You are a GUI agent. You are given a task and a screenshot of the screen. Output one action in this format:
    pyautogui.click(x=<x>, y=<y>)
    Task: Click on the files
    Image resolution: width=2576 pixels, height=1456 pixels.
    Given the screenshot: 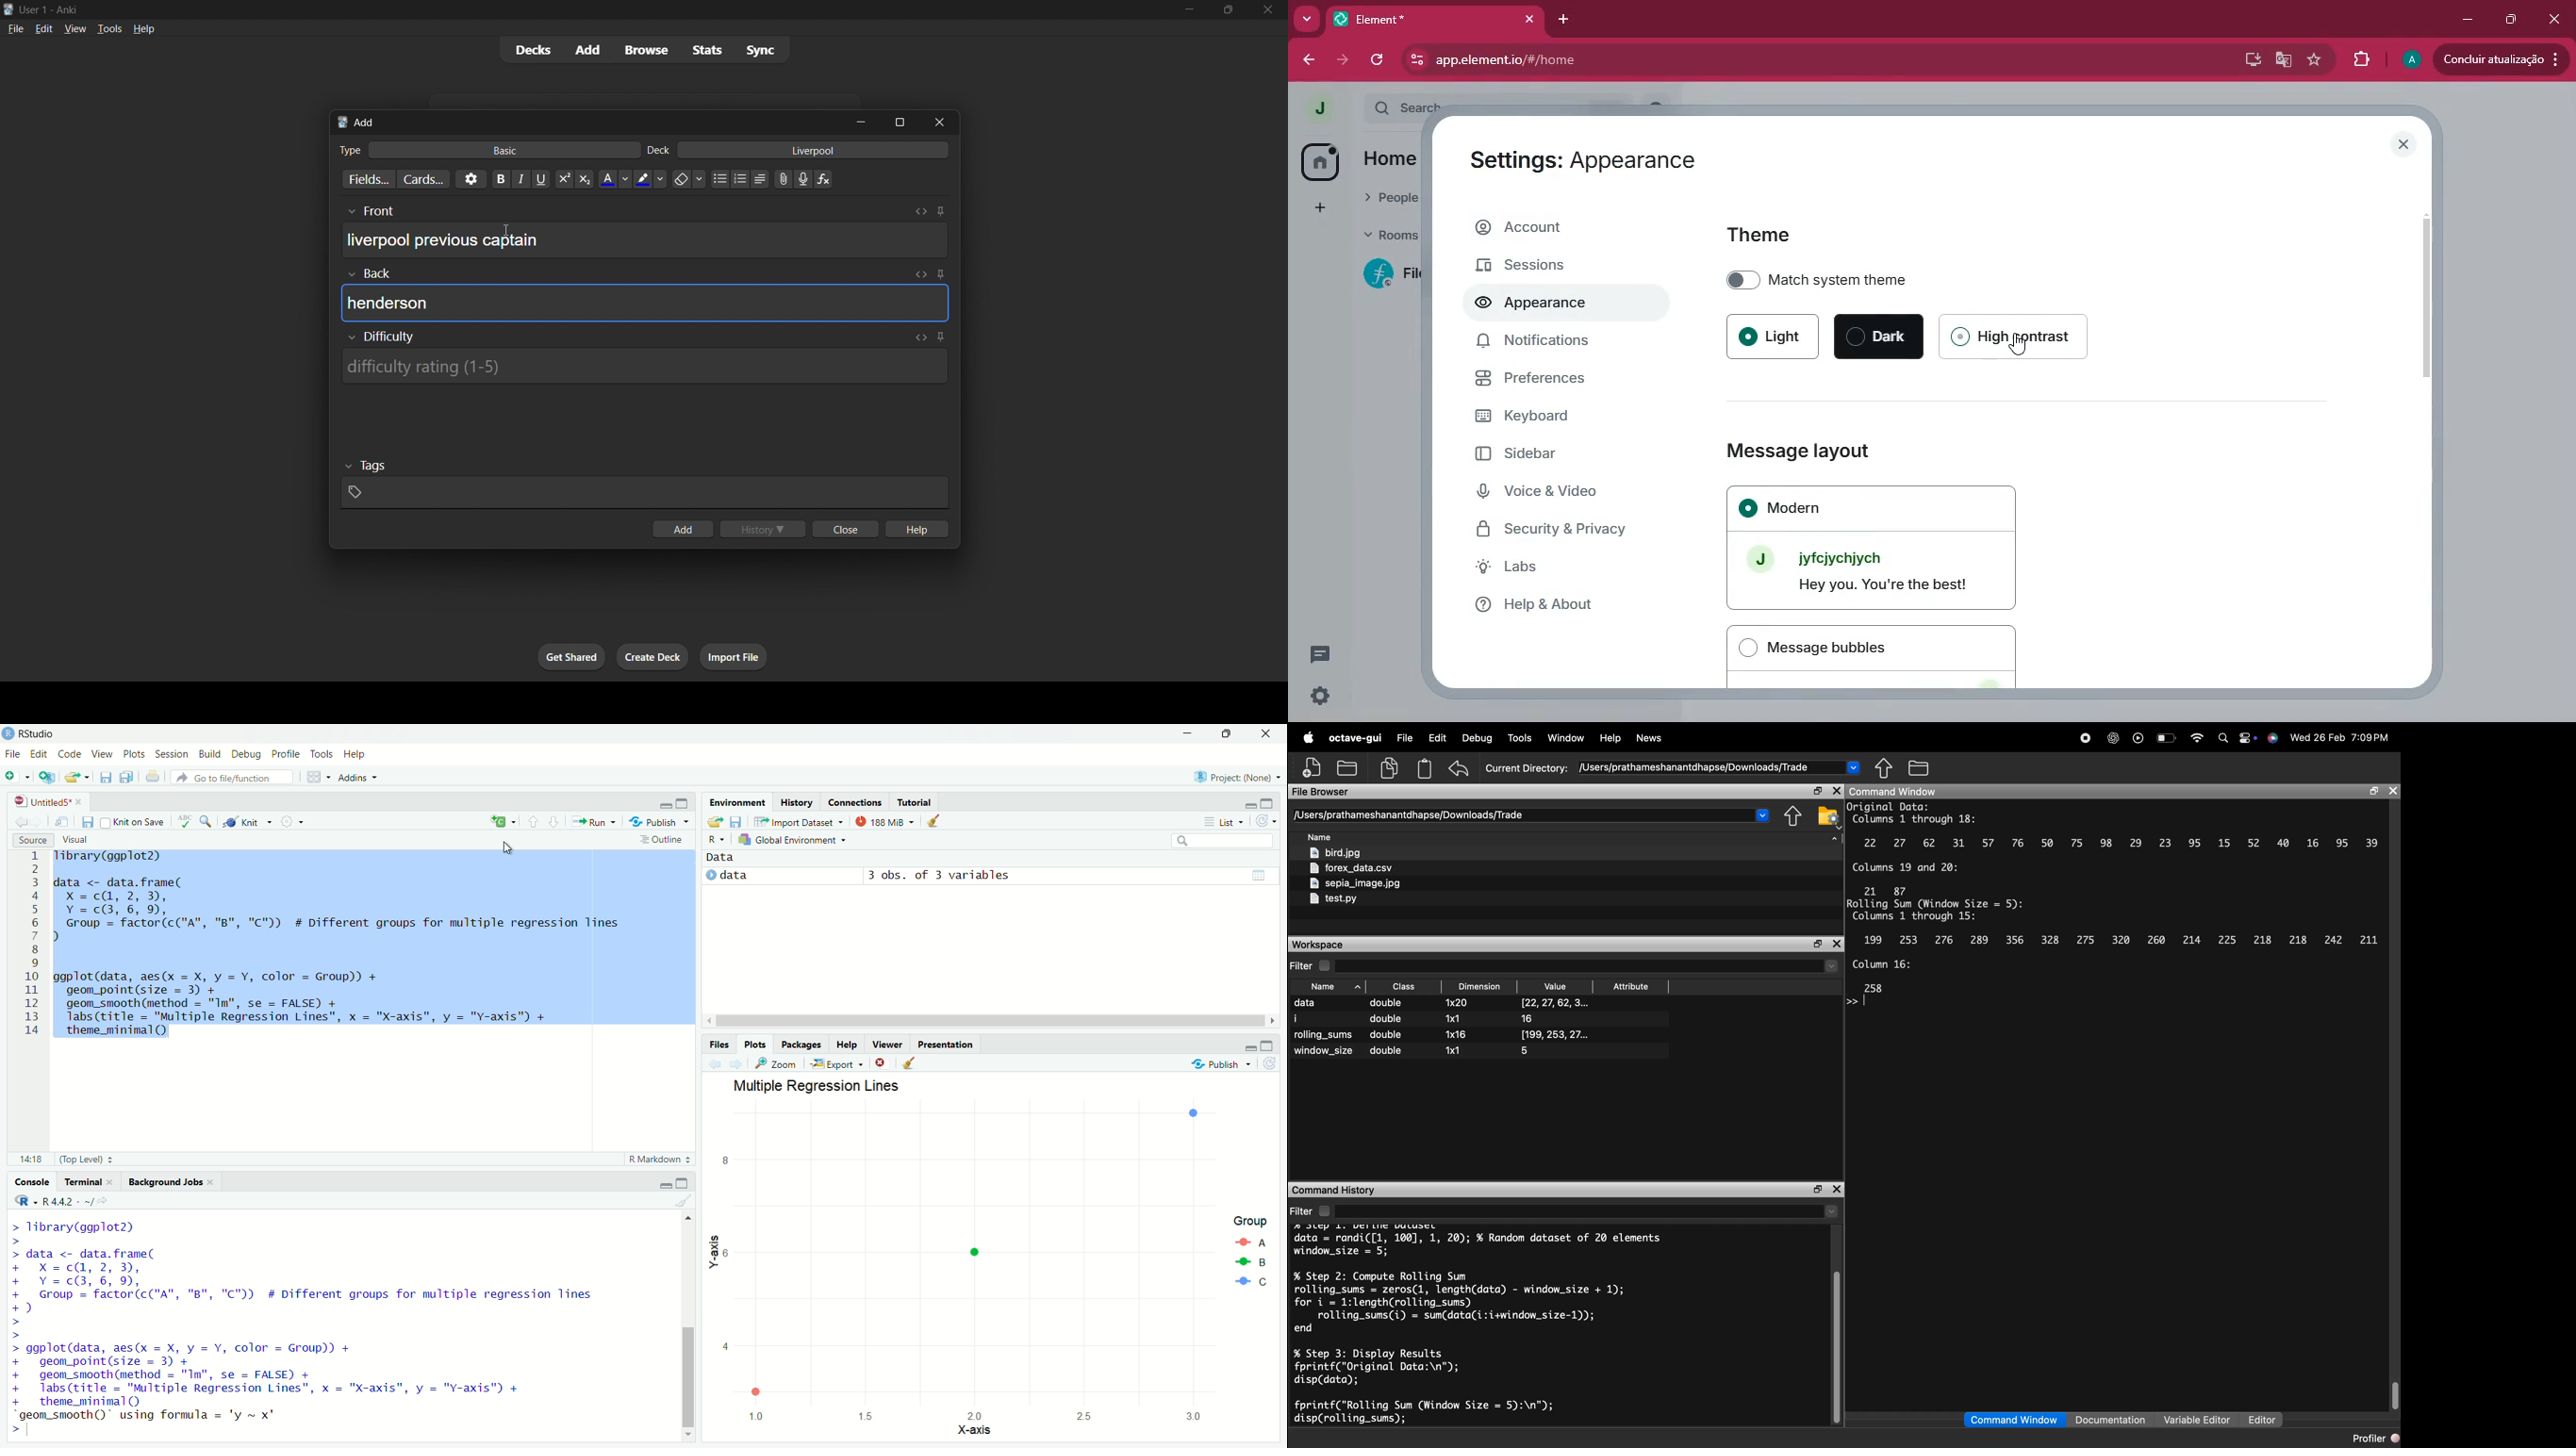 What is the action you would take?
    pyautogui.click(x=89, y=823)
    